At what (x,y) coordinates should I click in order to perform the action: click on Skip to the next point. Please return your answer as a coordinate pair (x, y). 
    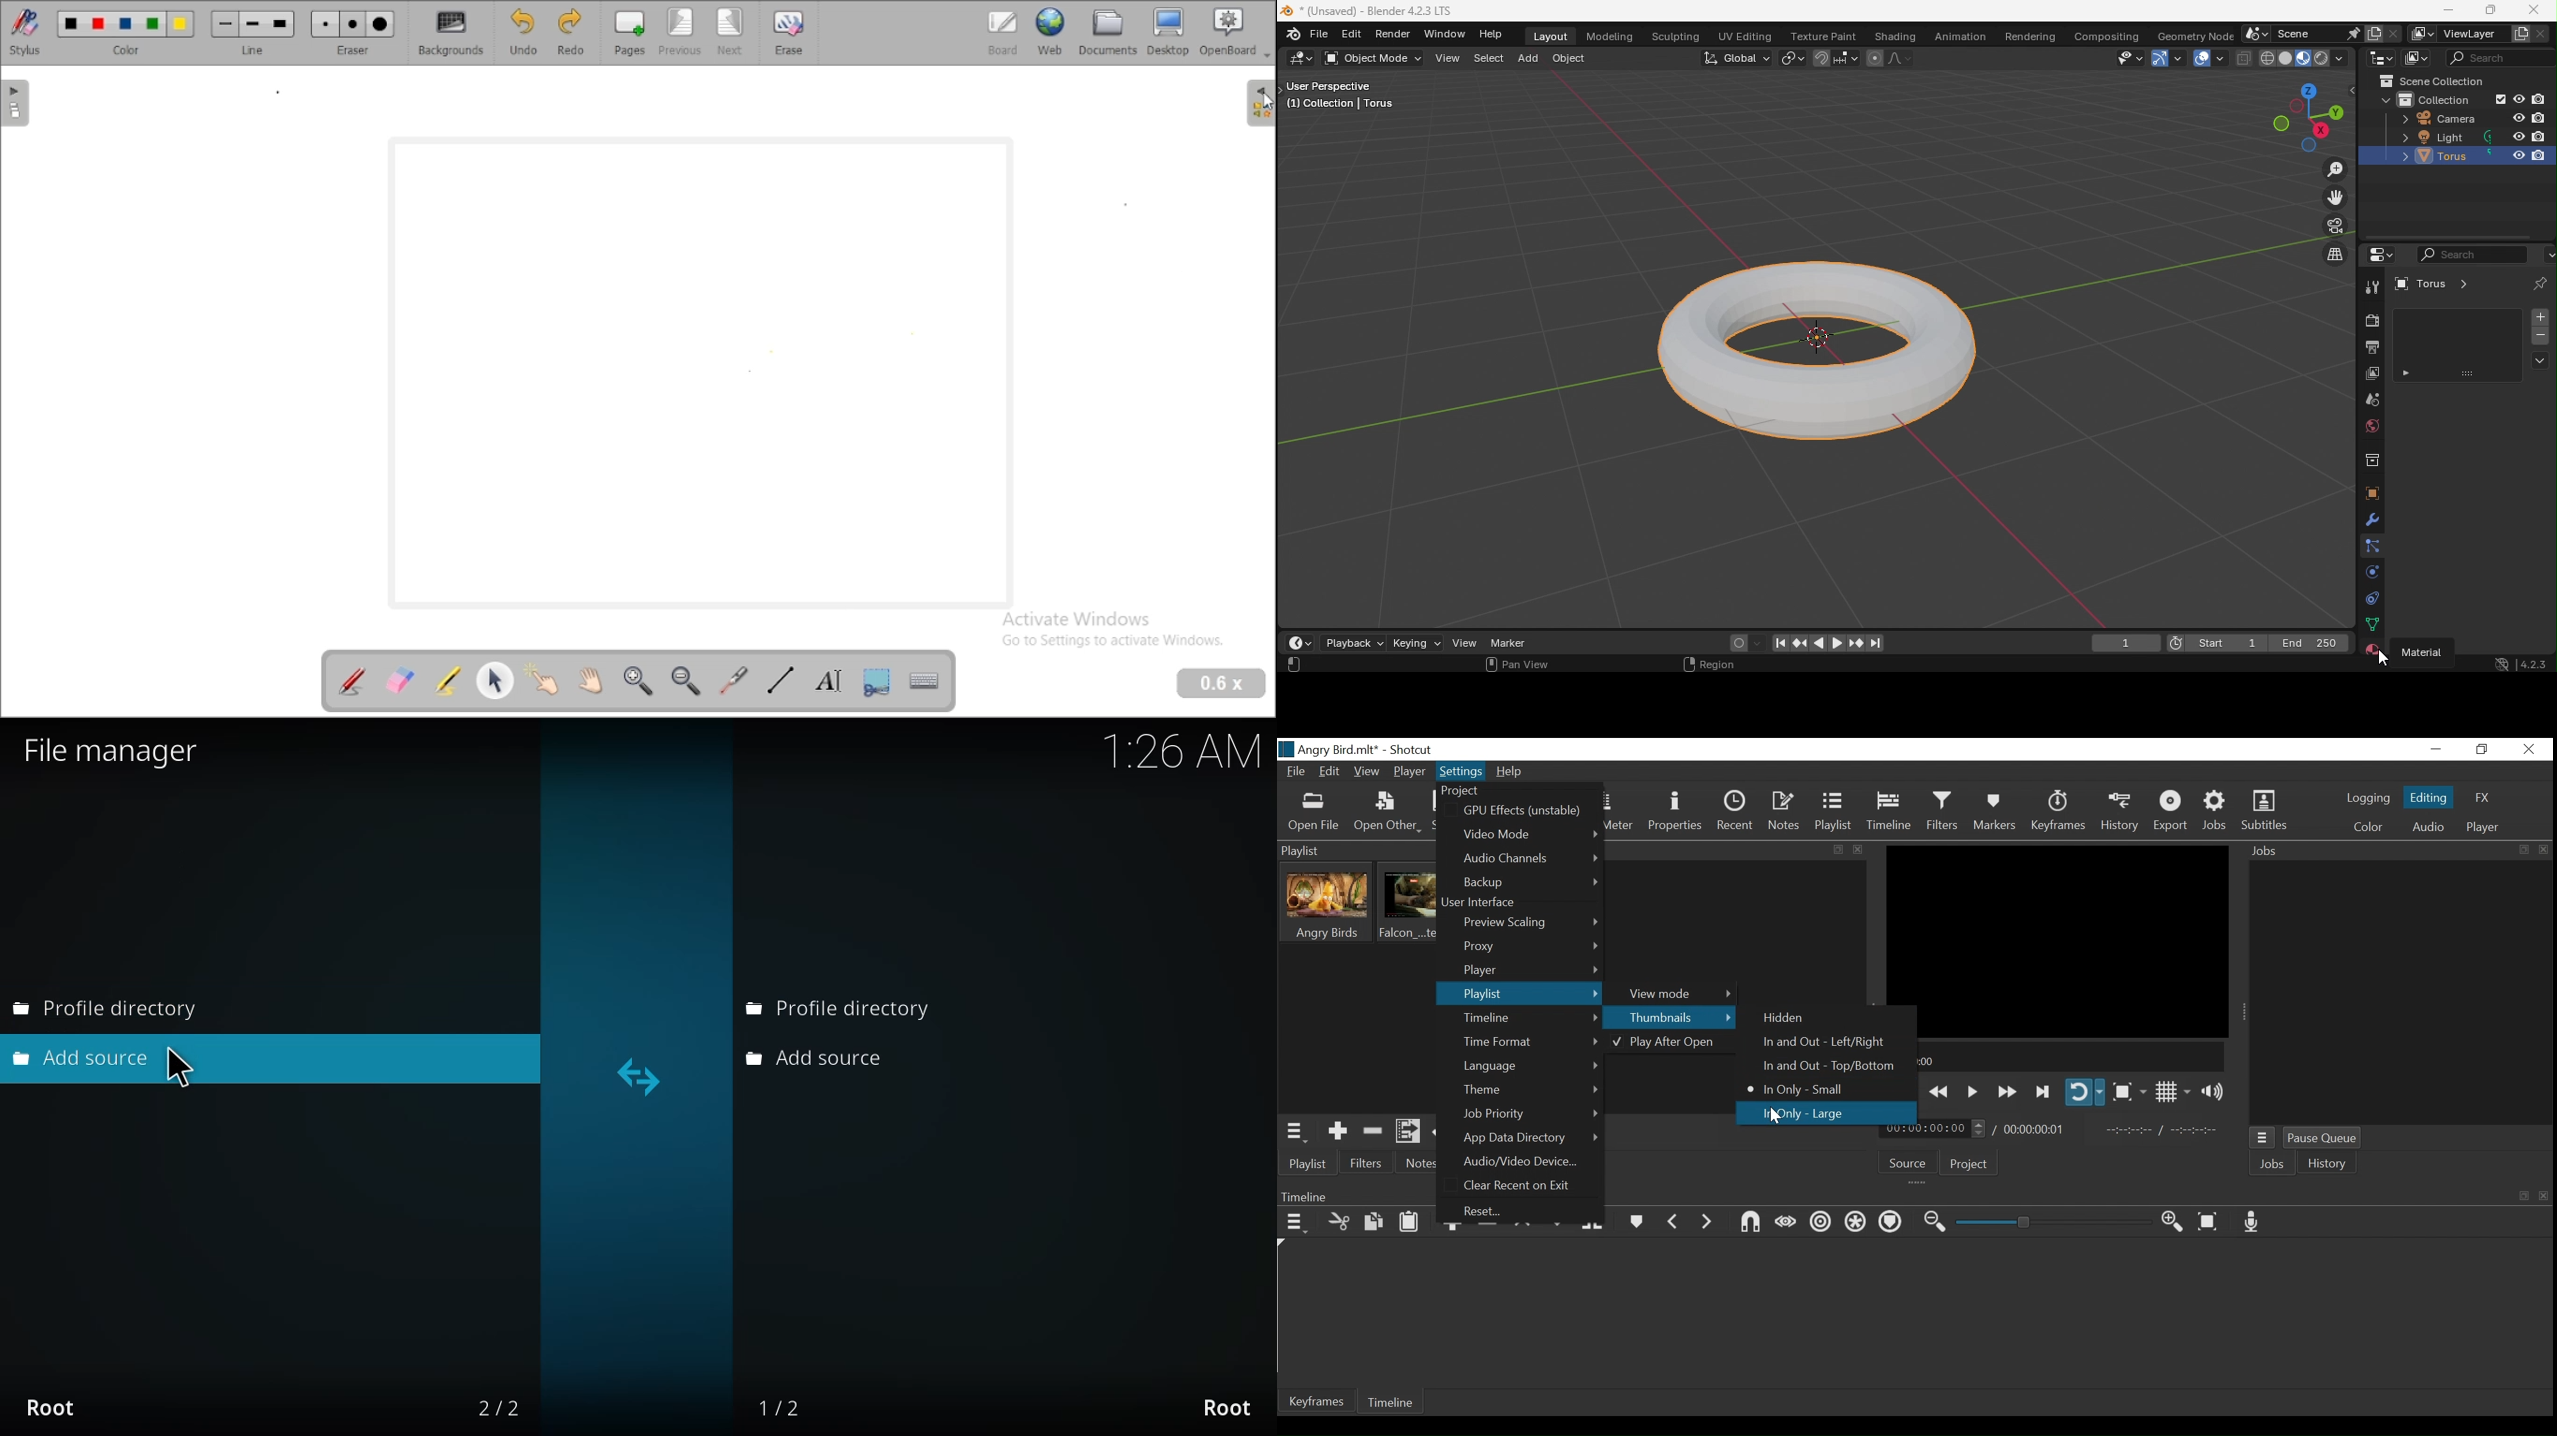
    Looking at the image, I should click on (2044, 1092).